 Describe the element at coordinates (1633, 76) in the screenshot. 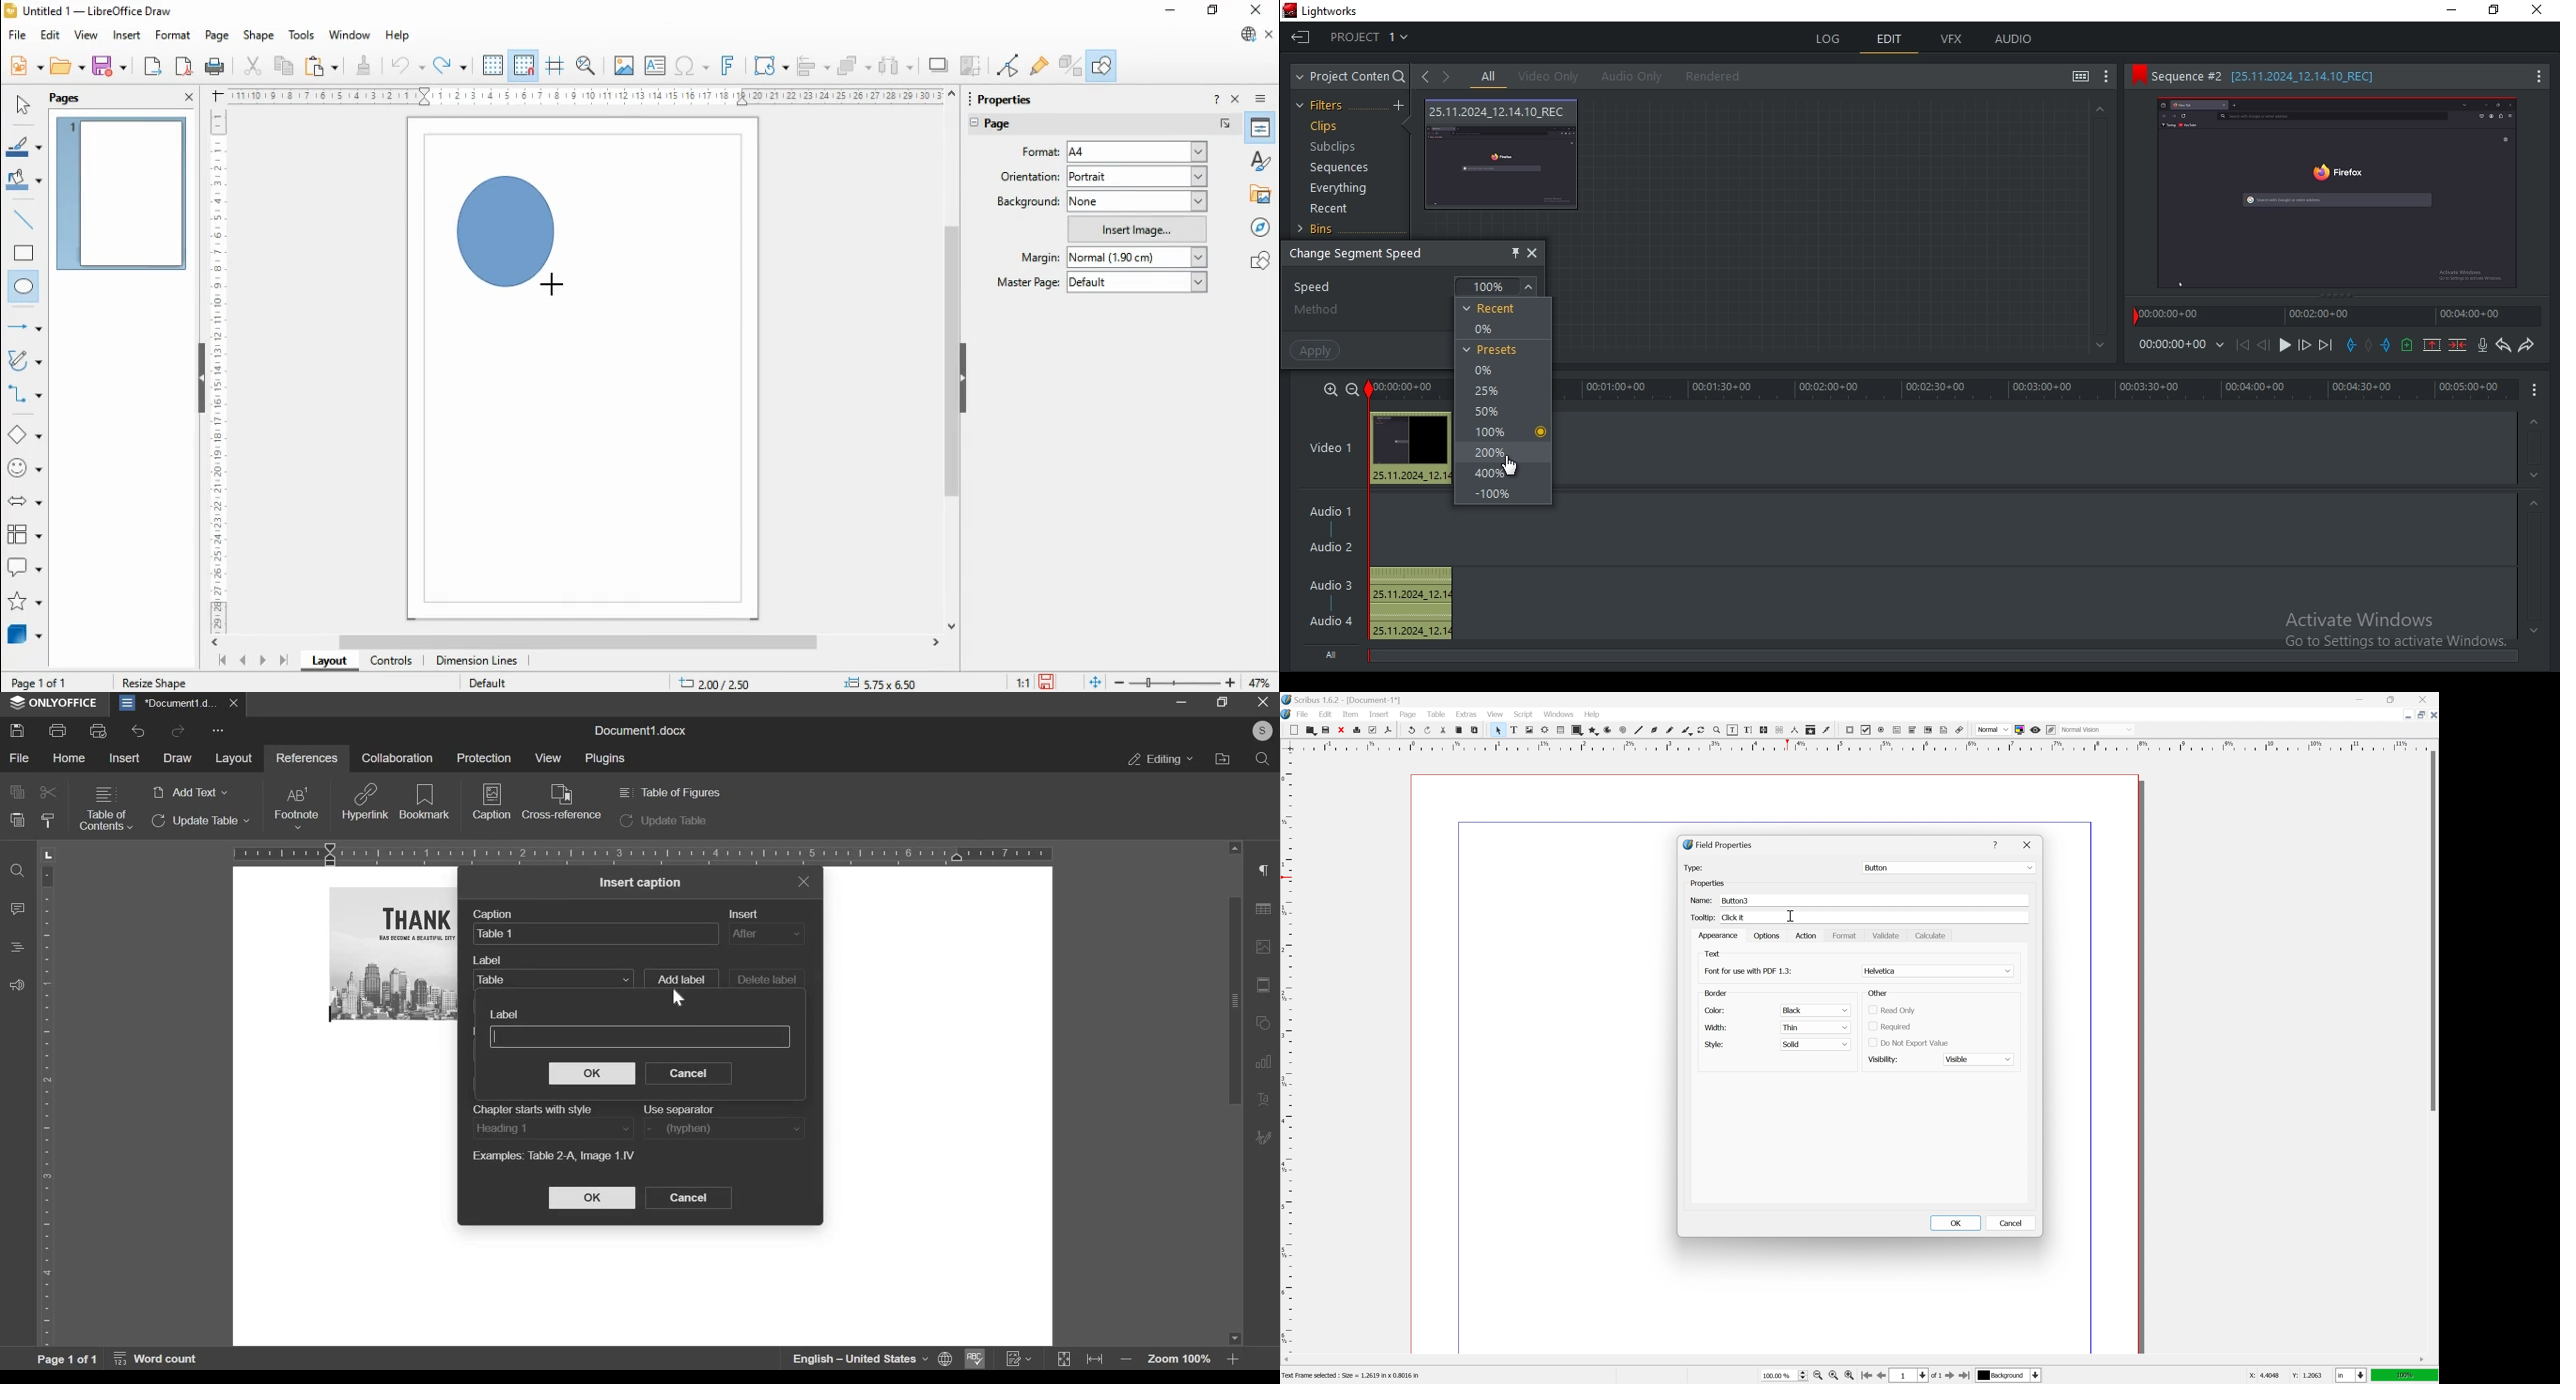

I see `audio only` at that location.